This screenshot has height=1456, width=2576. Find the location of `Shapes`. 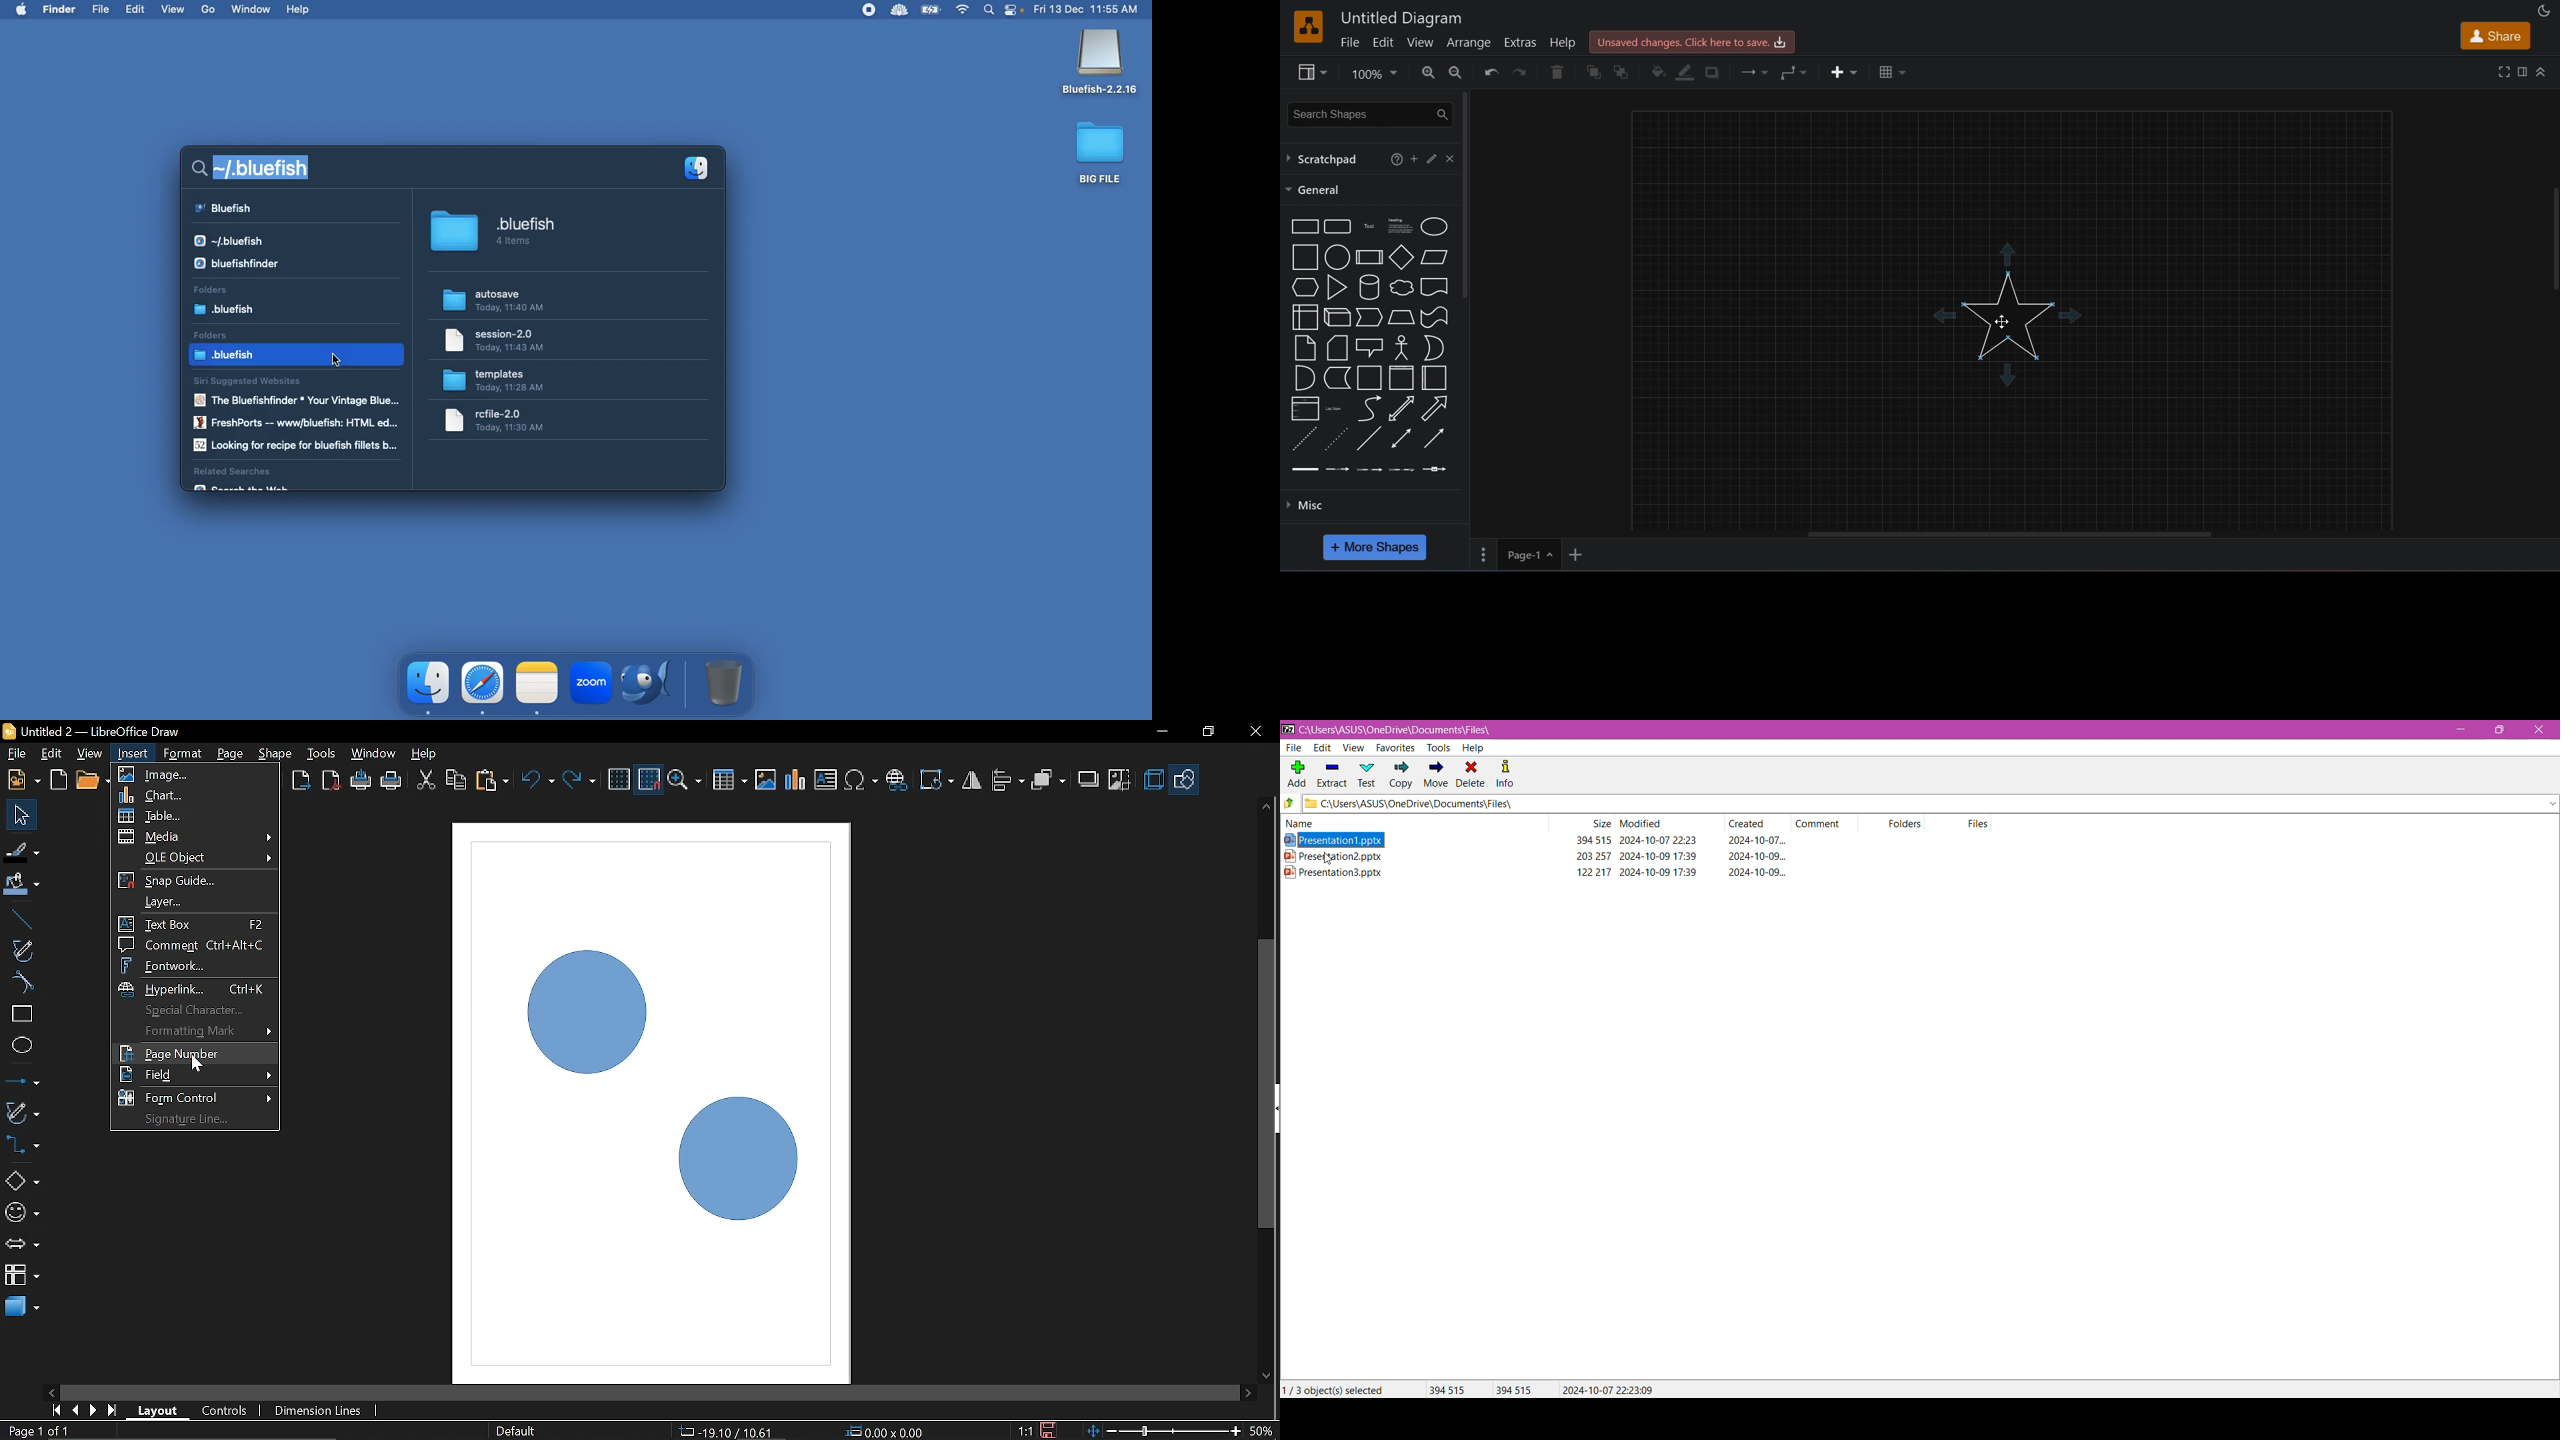

Shapes is located at coordinates (21, 1180).